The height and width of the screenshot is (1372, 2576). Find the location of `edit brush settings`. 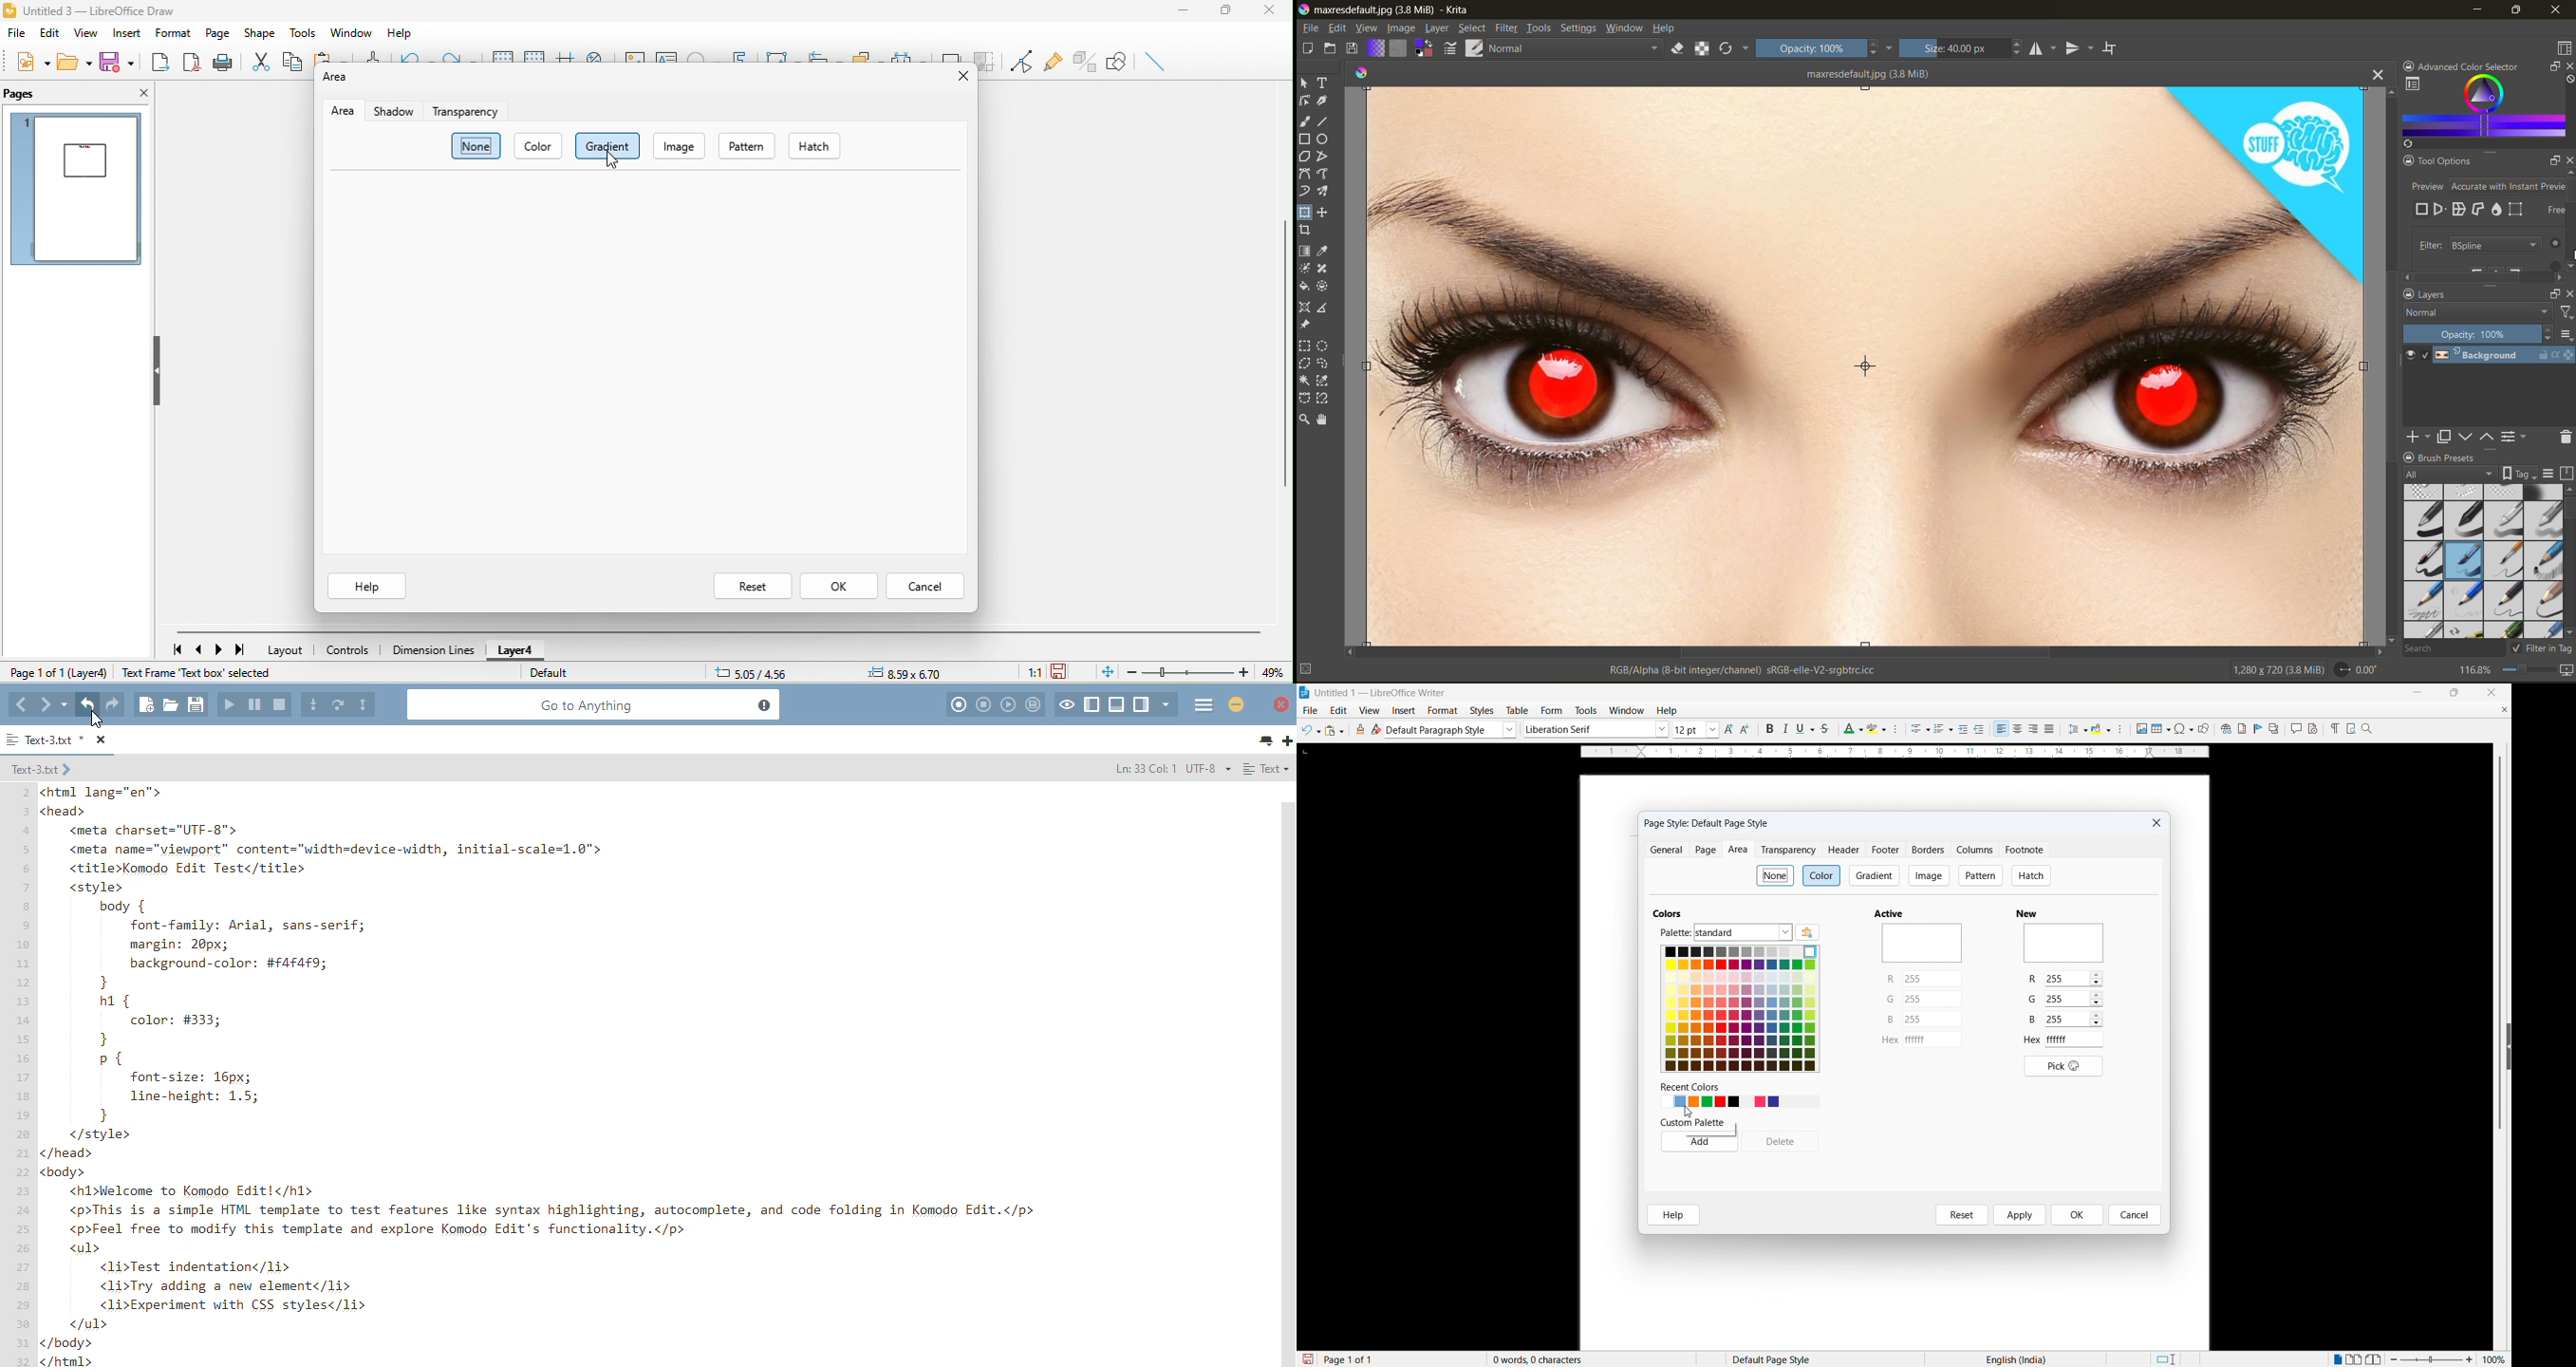

edit brush settings is located at coordinates (1453, 50).